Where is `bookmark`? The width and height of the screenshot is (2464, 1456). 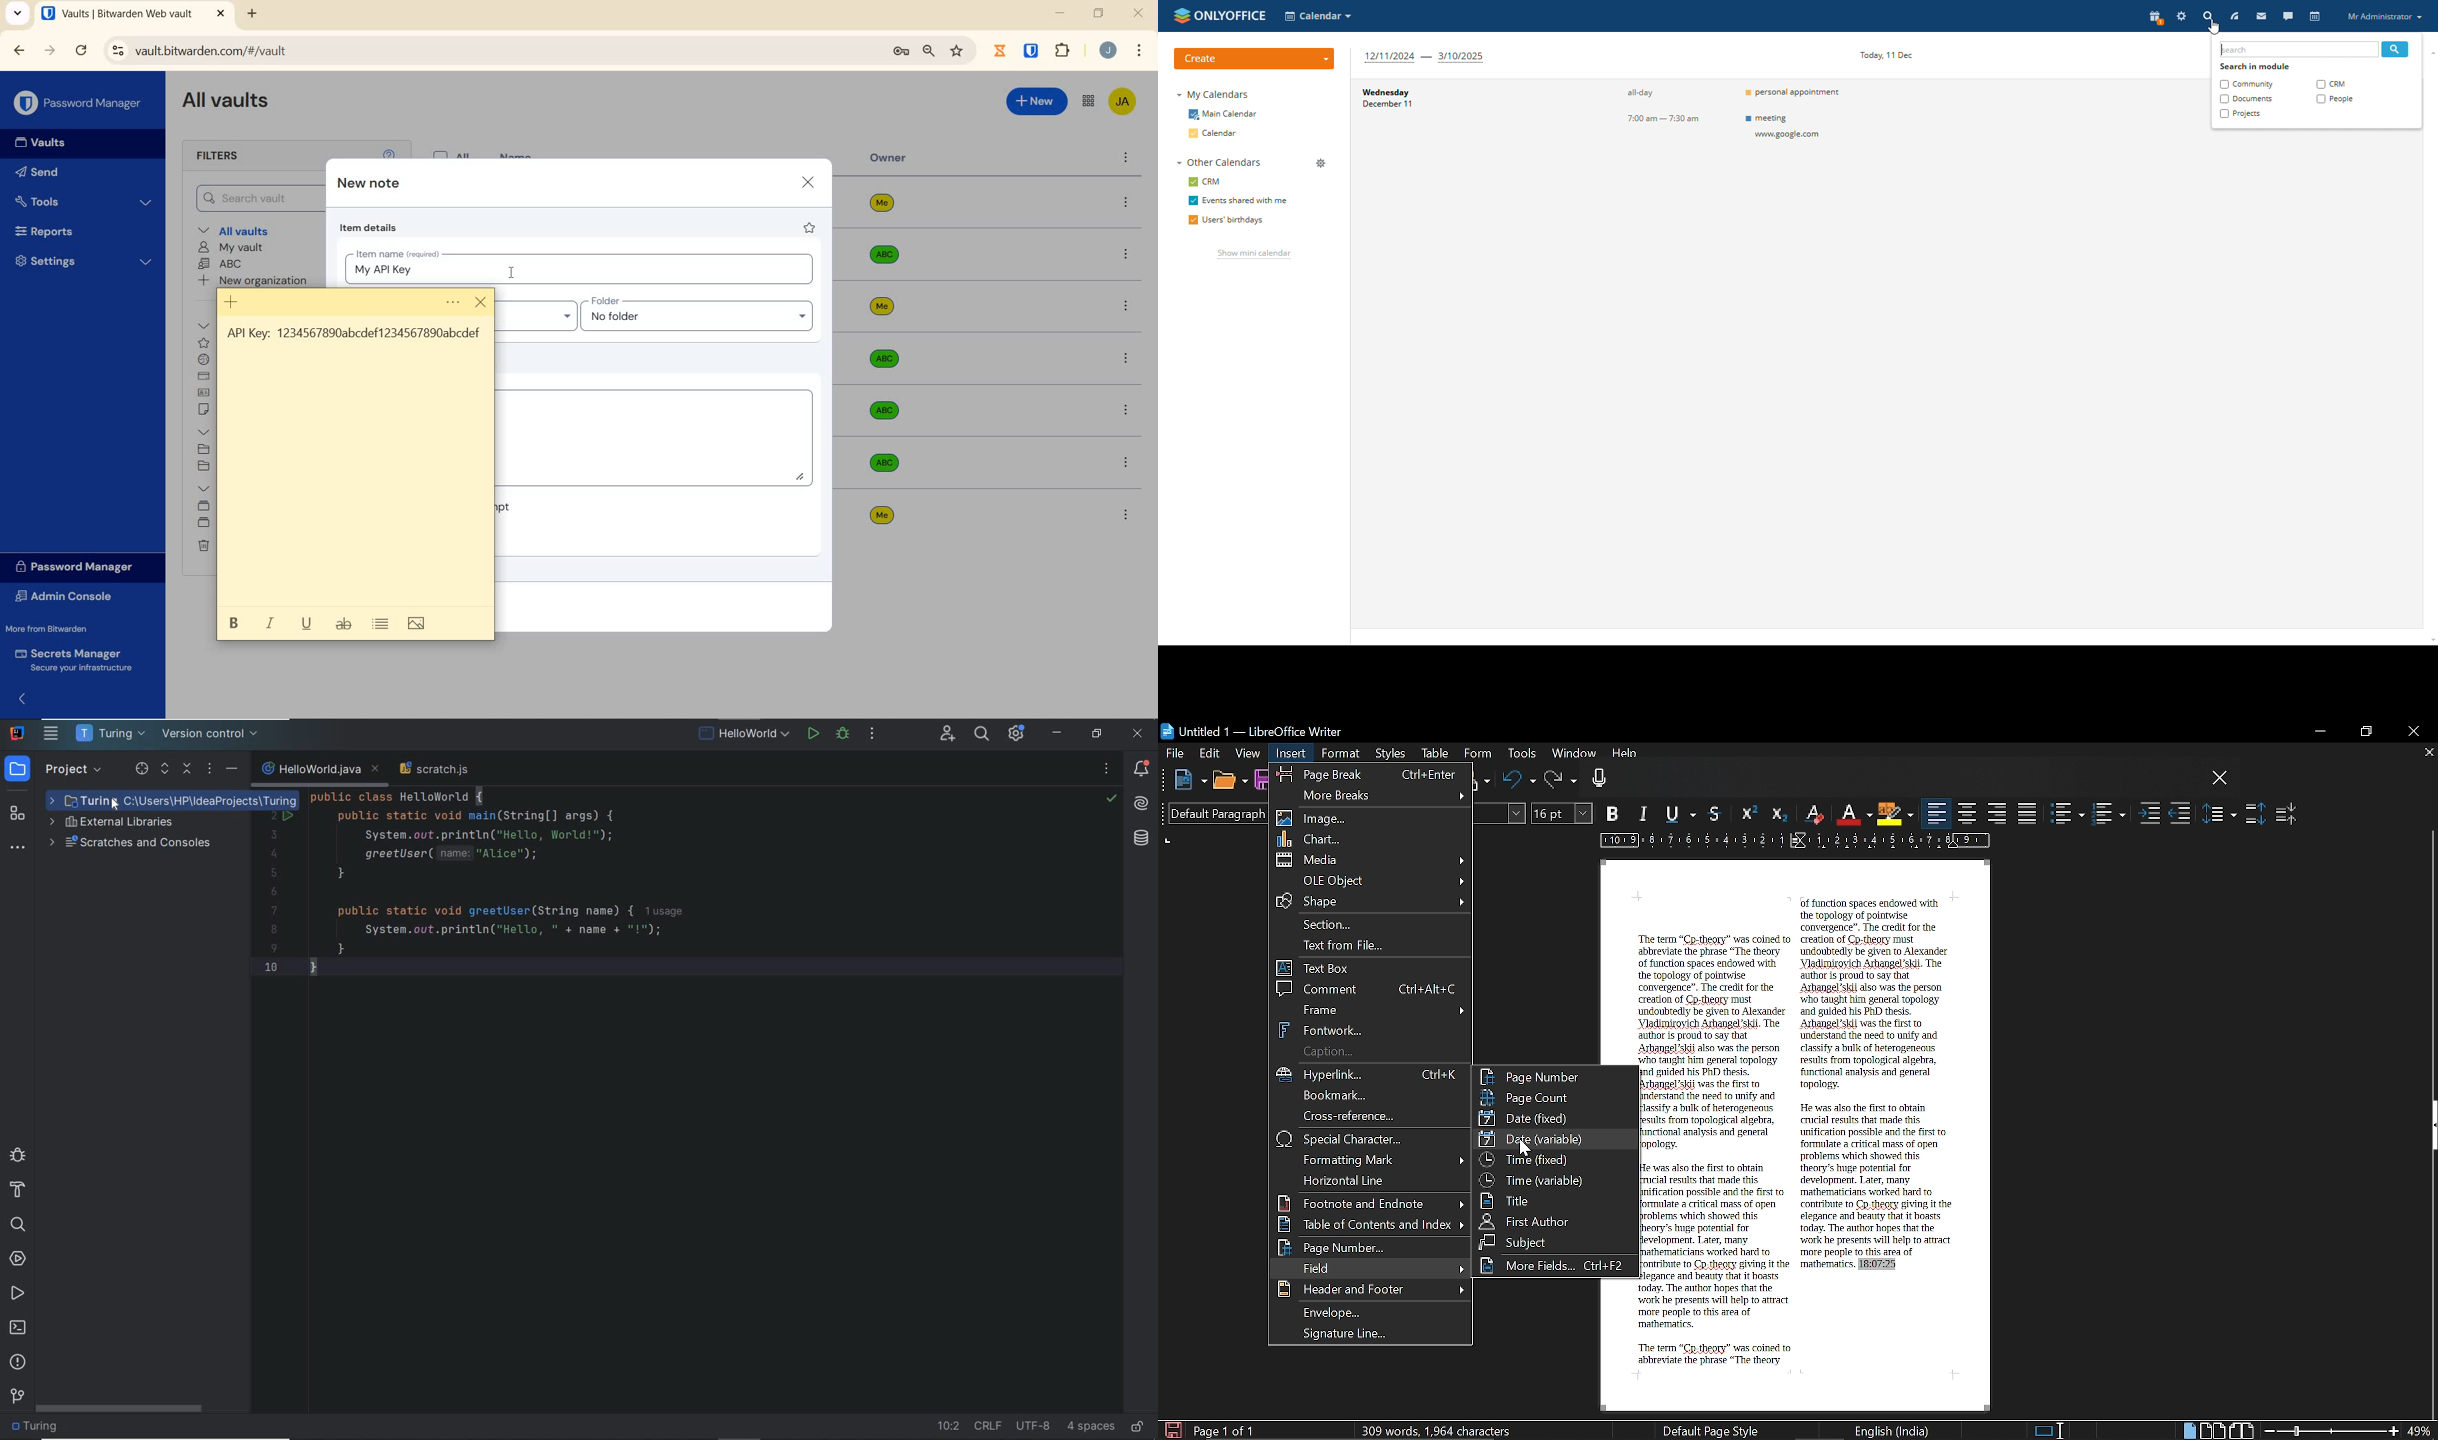 bookmark is located at coordinates (1372, 1096).